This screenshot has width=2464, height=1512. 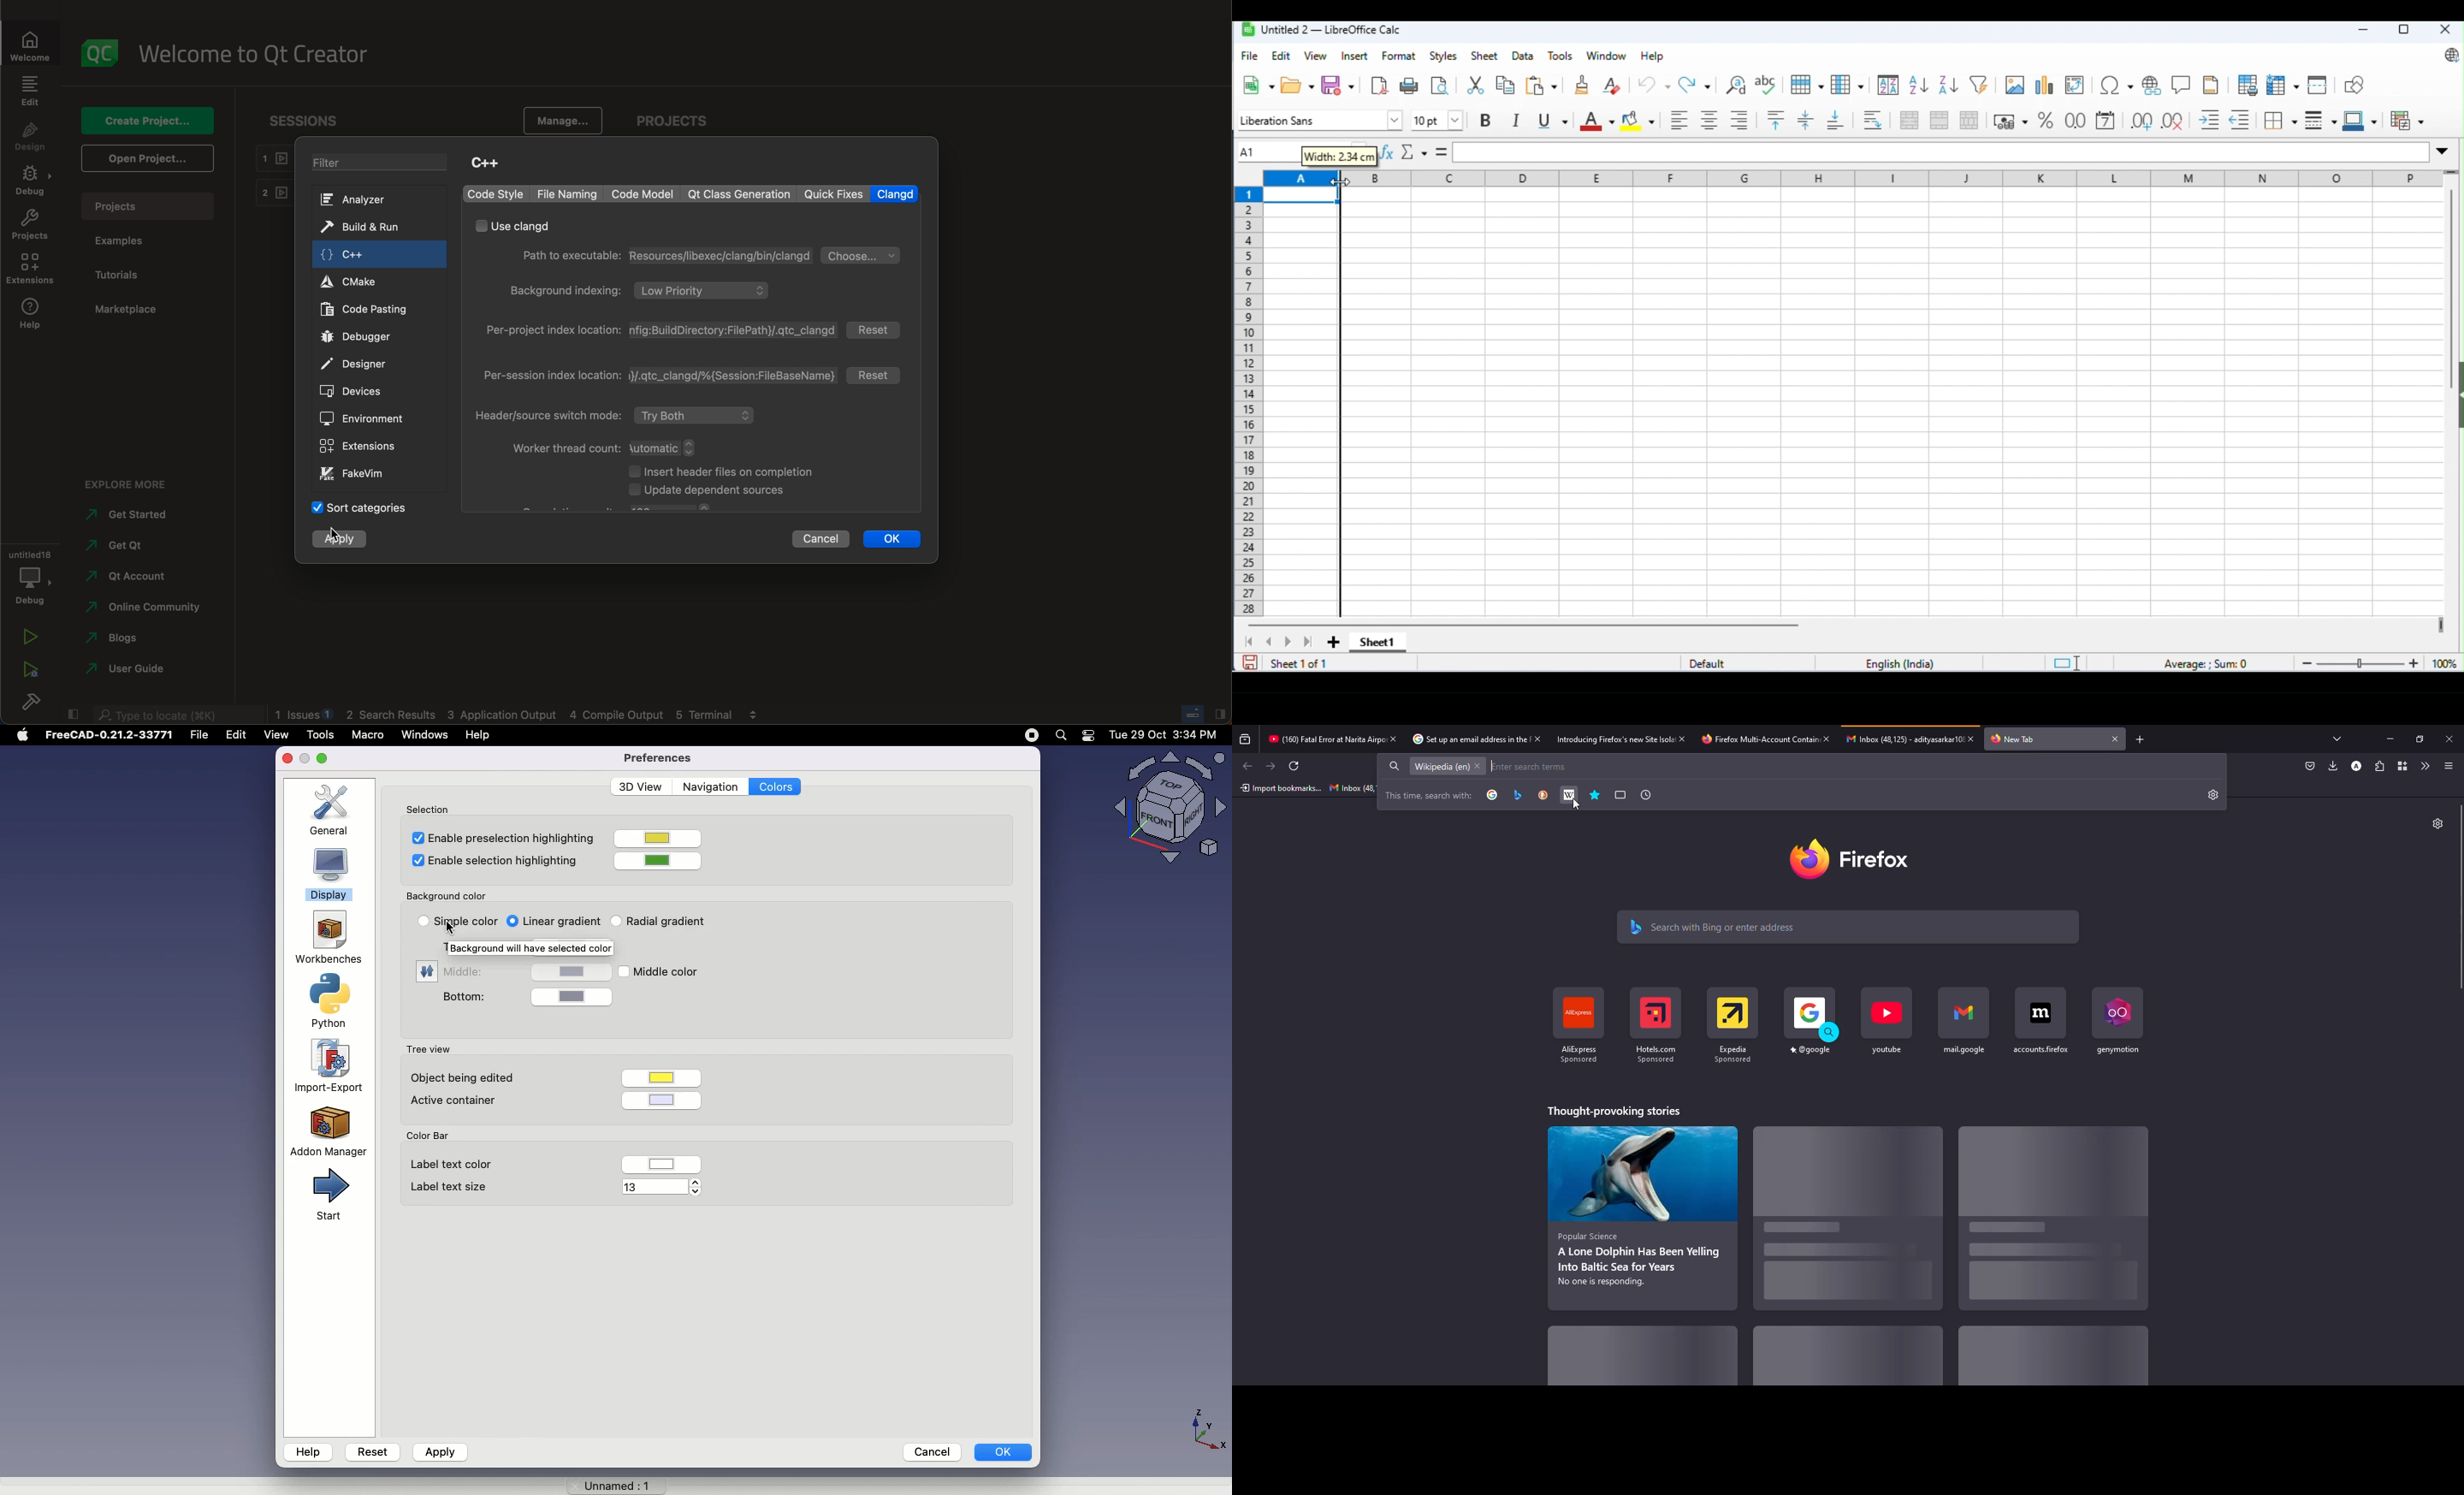 I want to click on print, so click(x=1410, y=85).